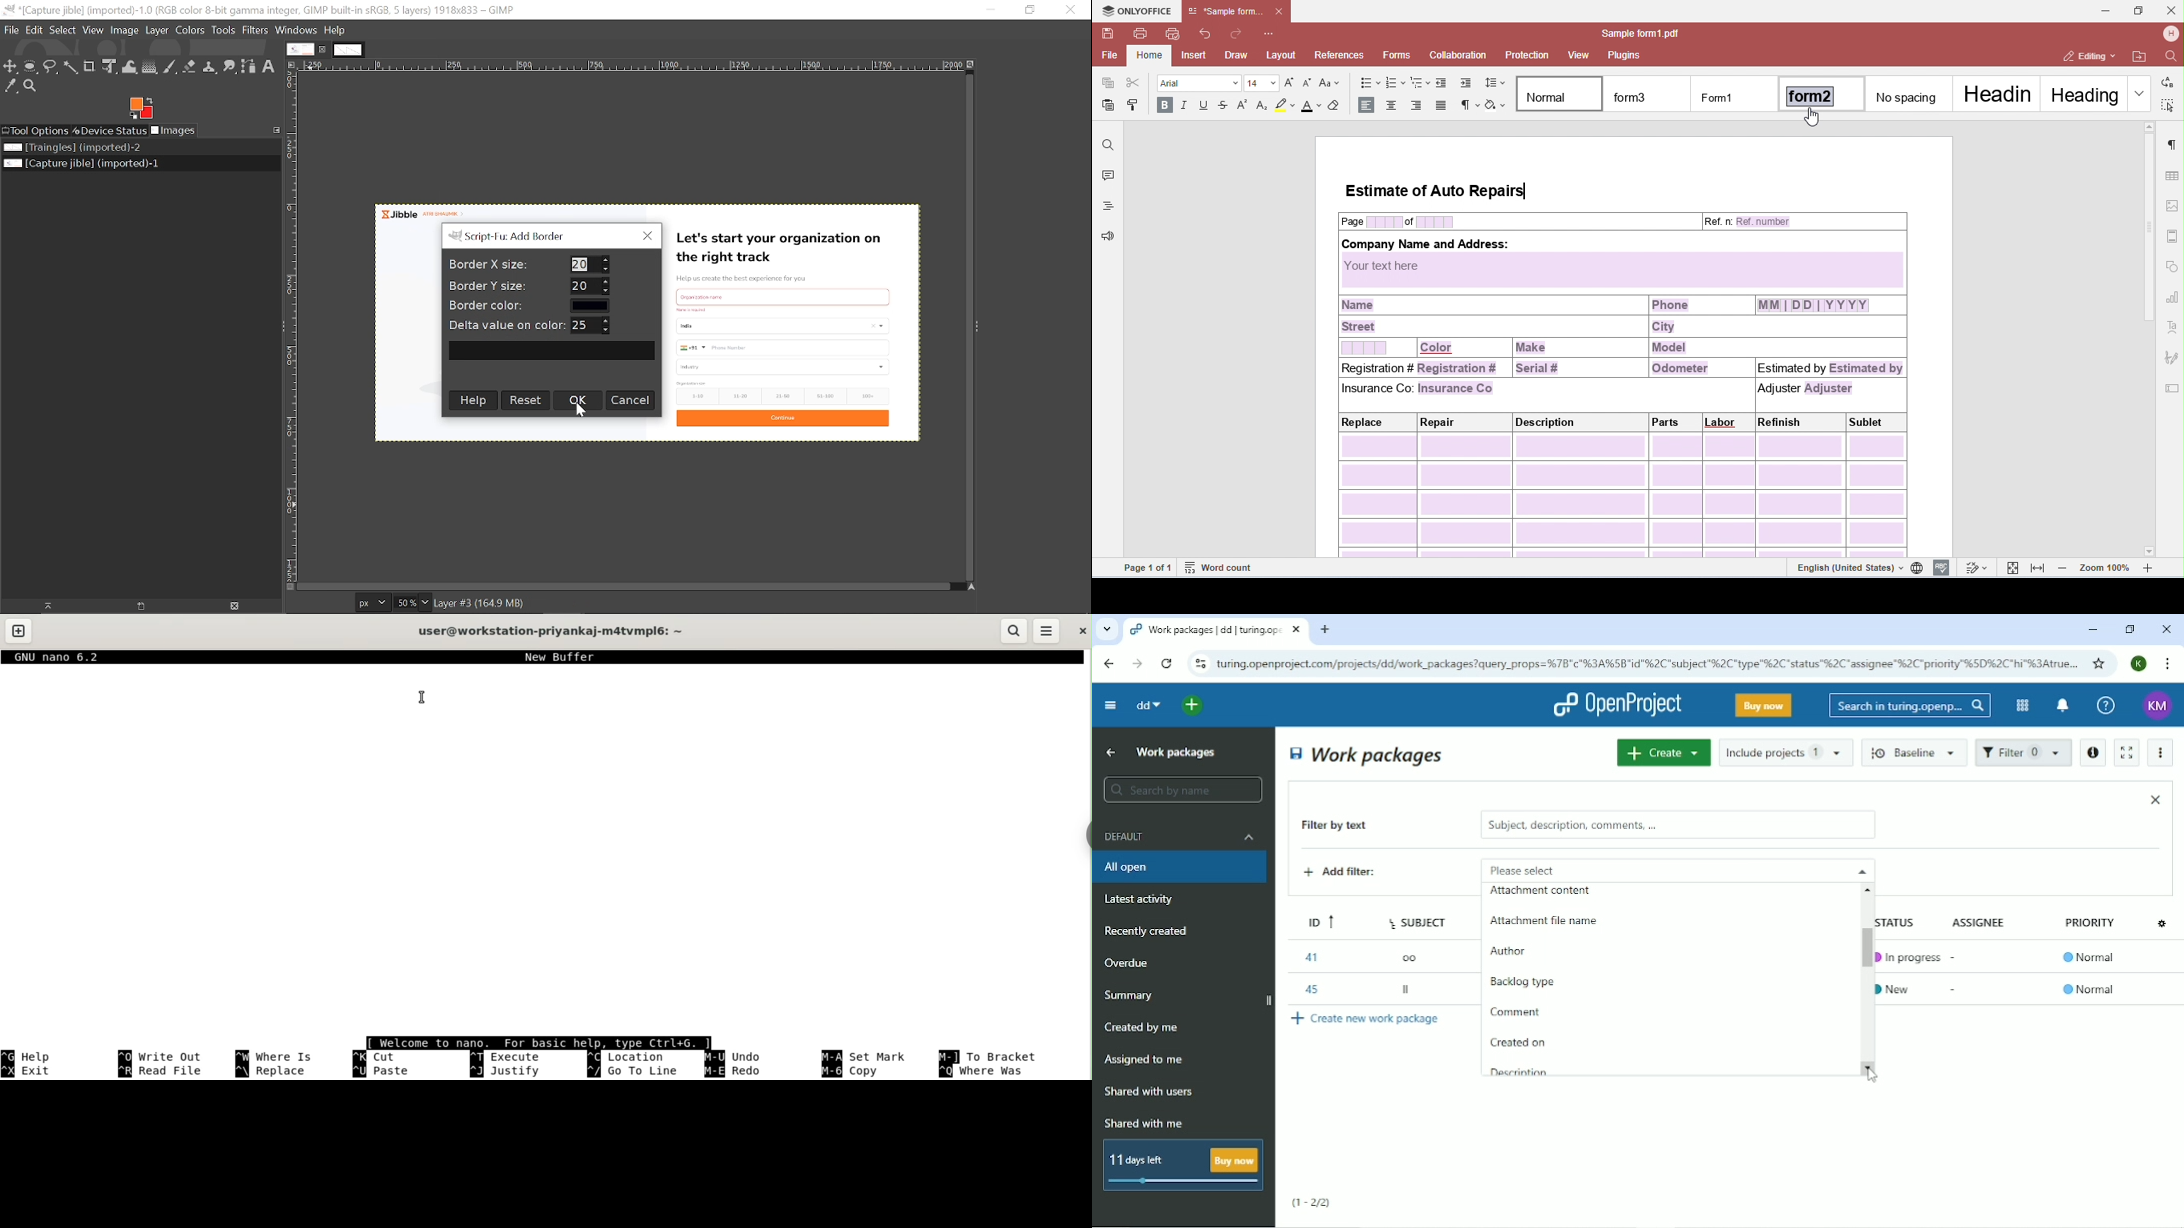 This screenshot has width=2184, height=1232. Describe the element at coordinates (1108, 753) in the screenshot. I see `Up` at that location.